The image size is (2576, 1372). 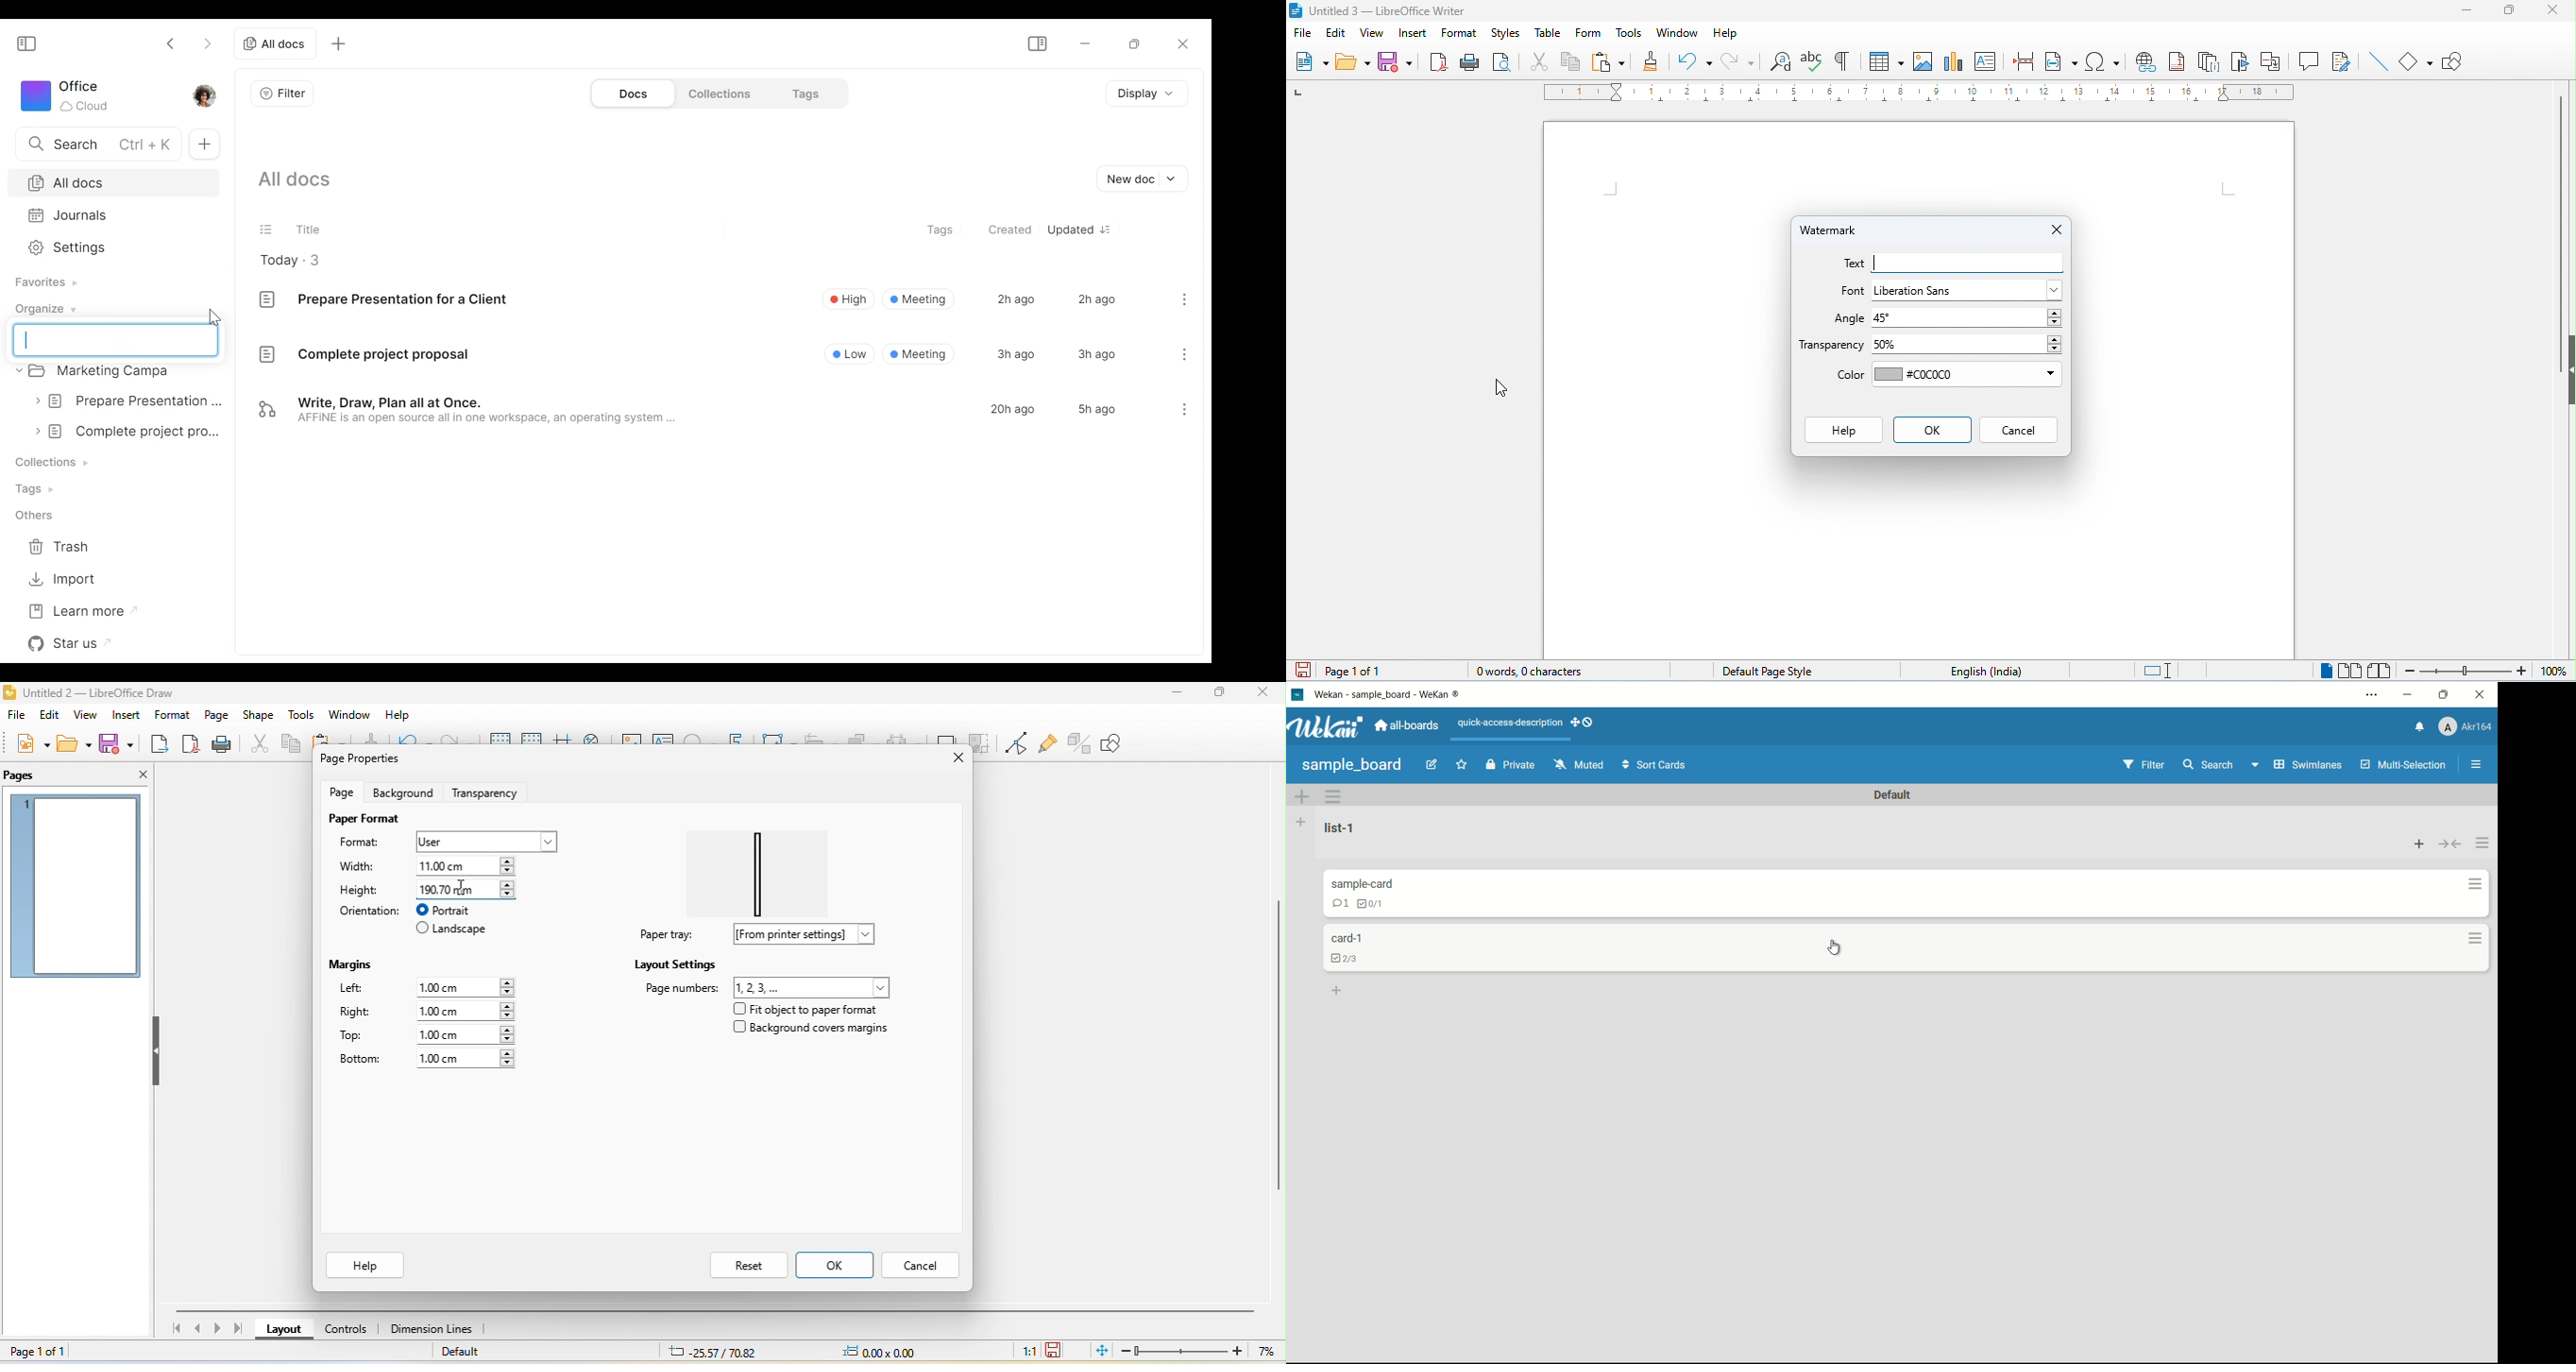 What do you see at coordinates (812, 1031) in the screenshot?
I see `background cover margins` at bounding box center [812, 1031].